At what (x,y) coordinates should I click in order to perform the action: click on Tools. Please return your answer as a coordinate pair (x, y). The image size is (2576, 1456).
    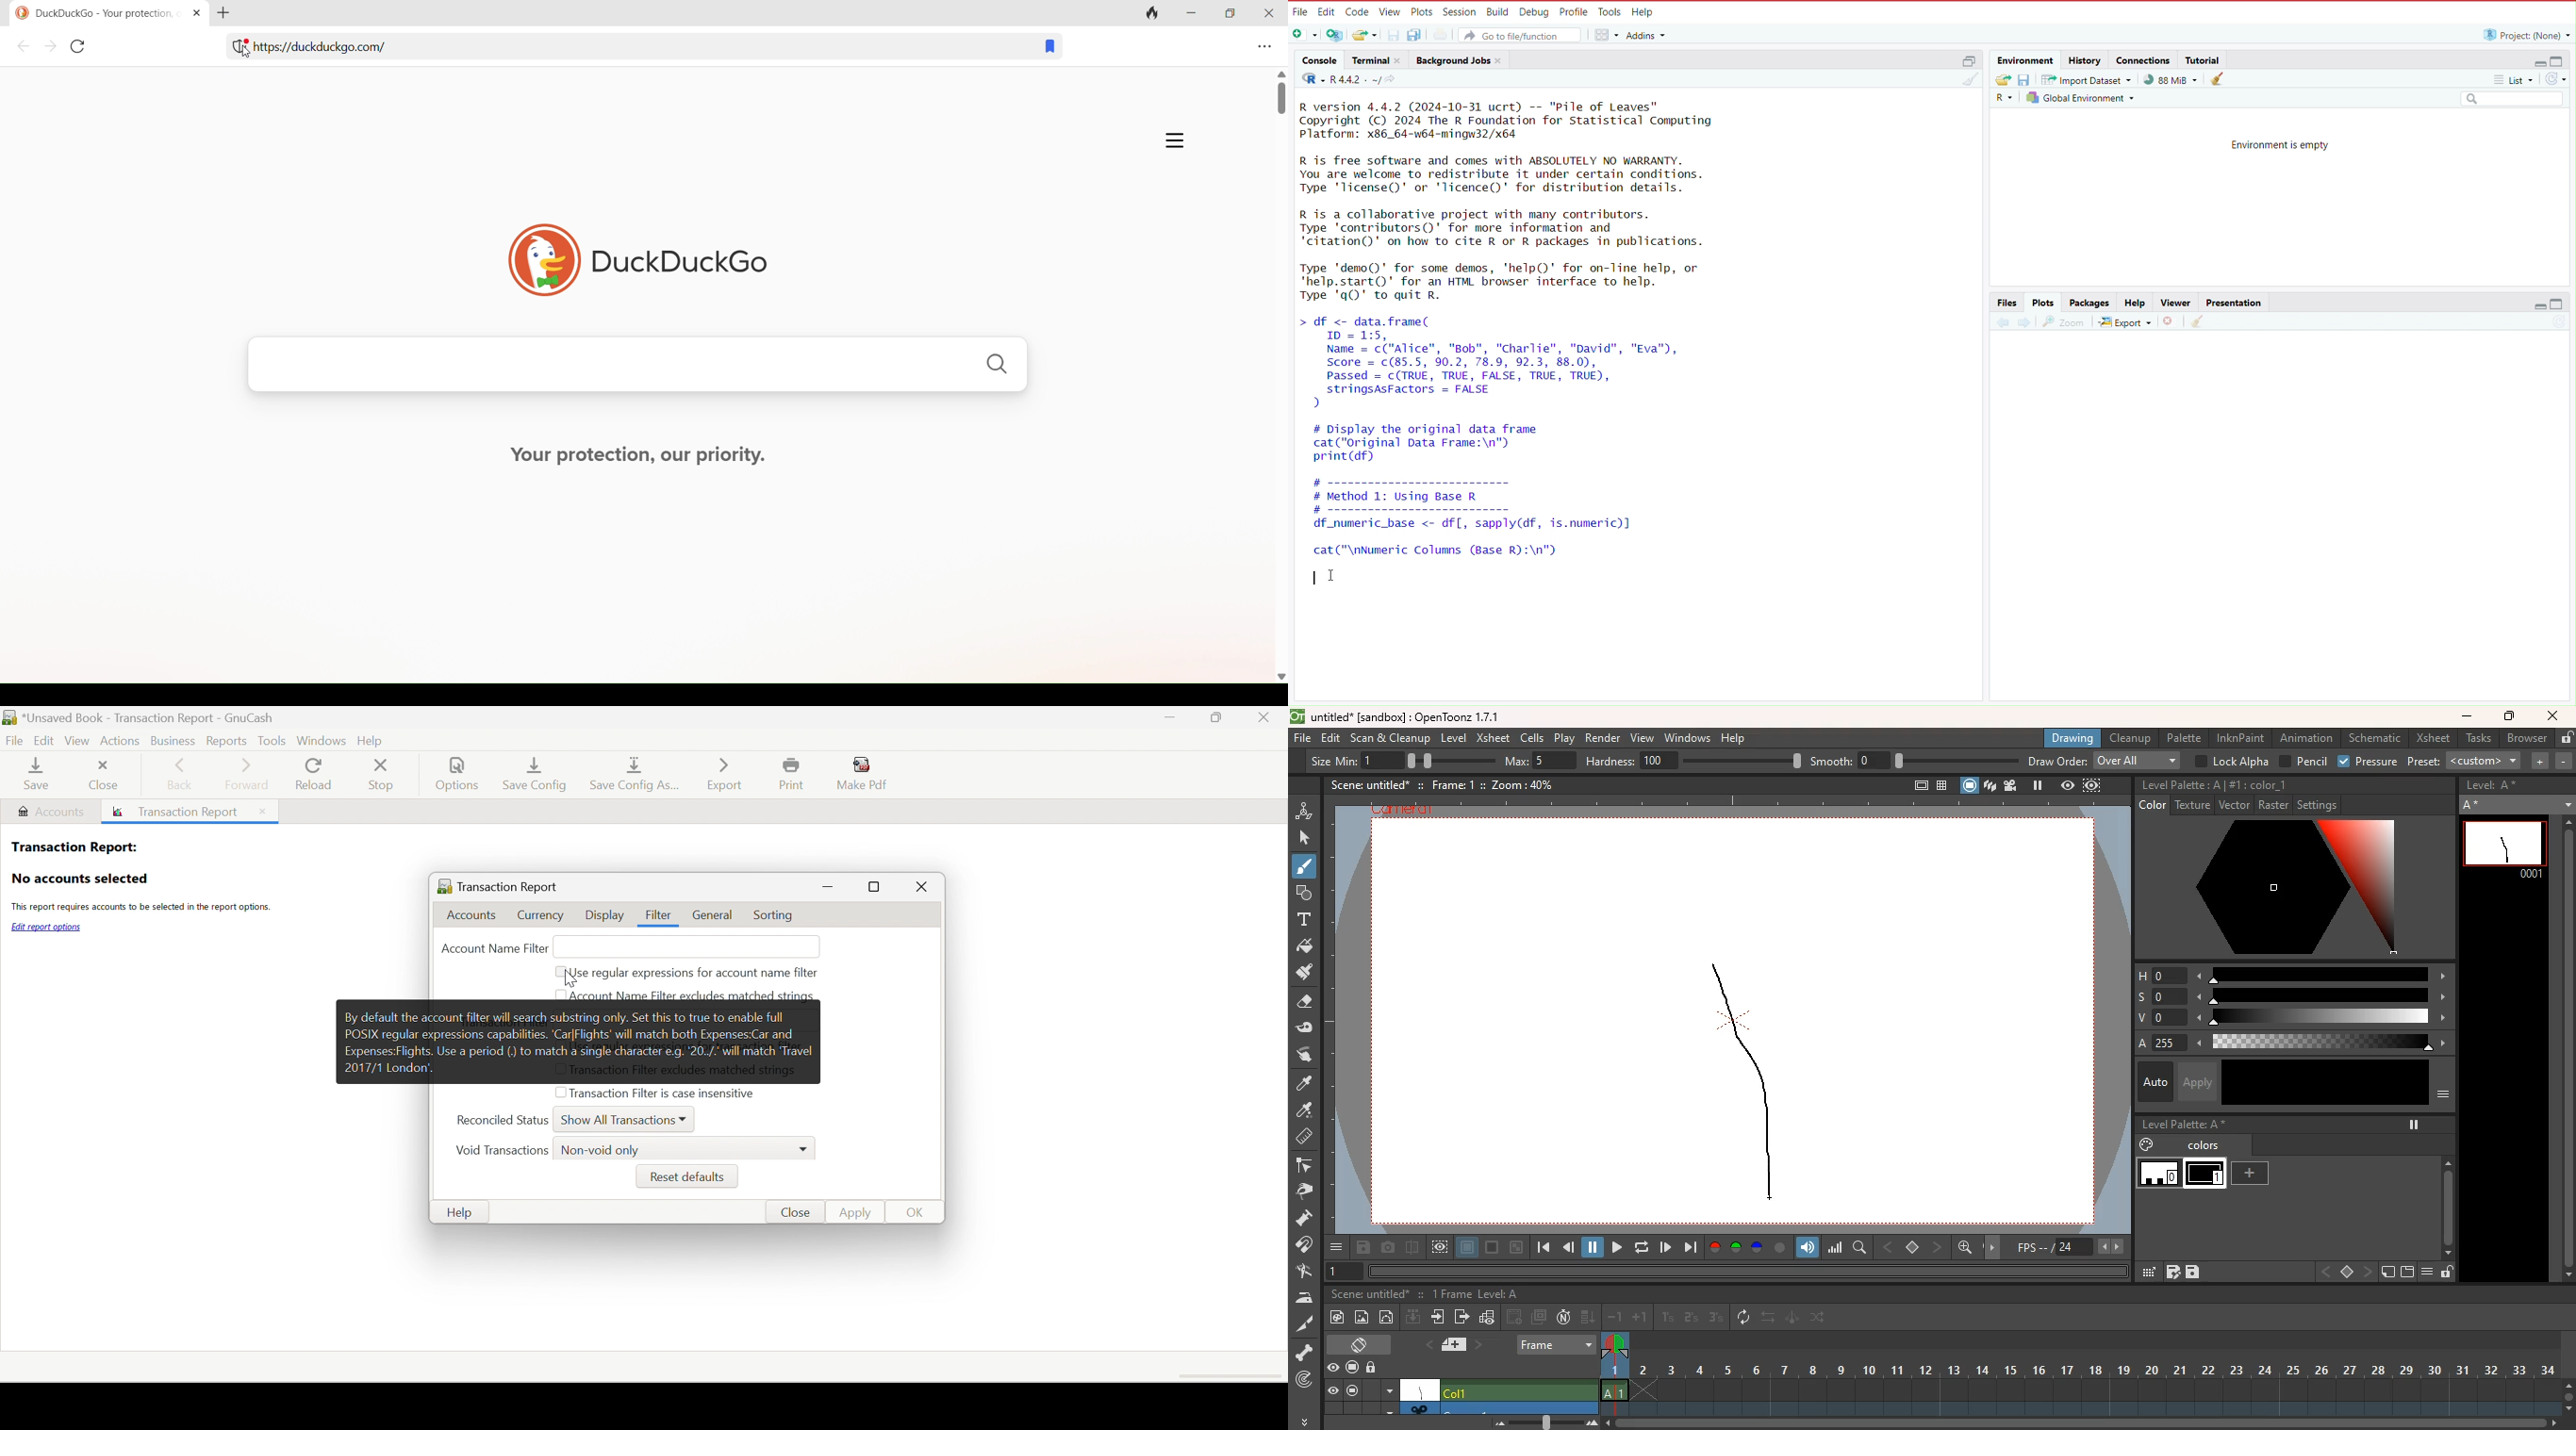
    Looking at the image, I should click on (1610, 11).